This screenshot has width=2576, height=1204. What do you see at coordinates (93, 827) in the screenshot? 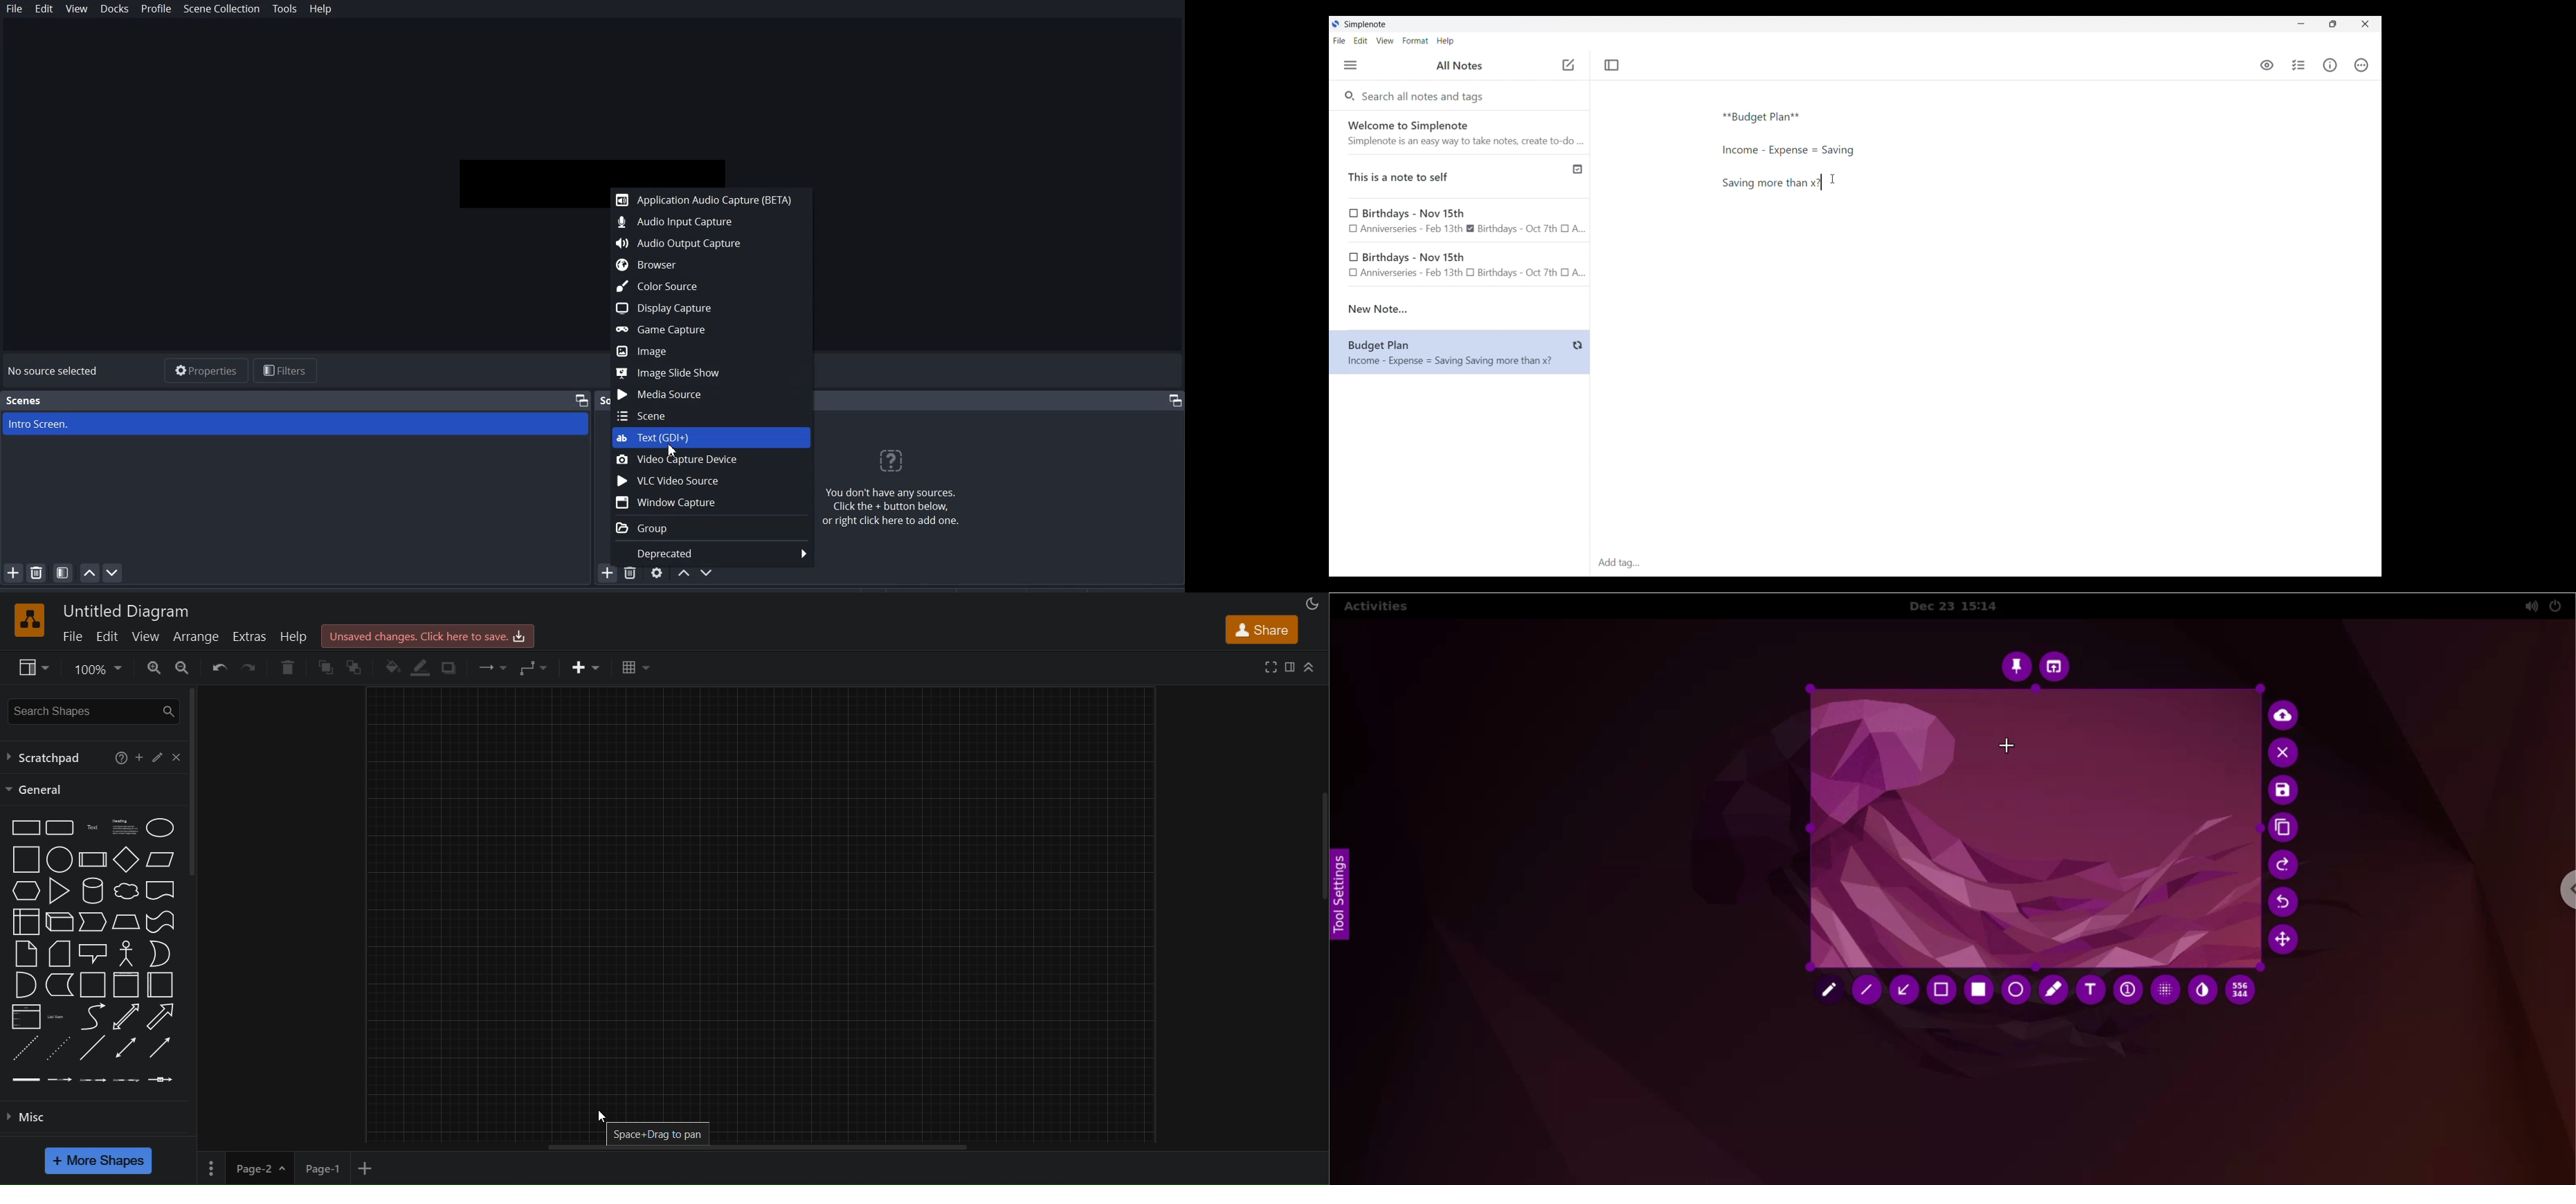
I see `text` at bounding box center [93, 827].